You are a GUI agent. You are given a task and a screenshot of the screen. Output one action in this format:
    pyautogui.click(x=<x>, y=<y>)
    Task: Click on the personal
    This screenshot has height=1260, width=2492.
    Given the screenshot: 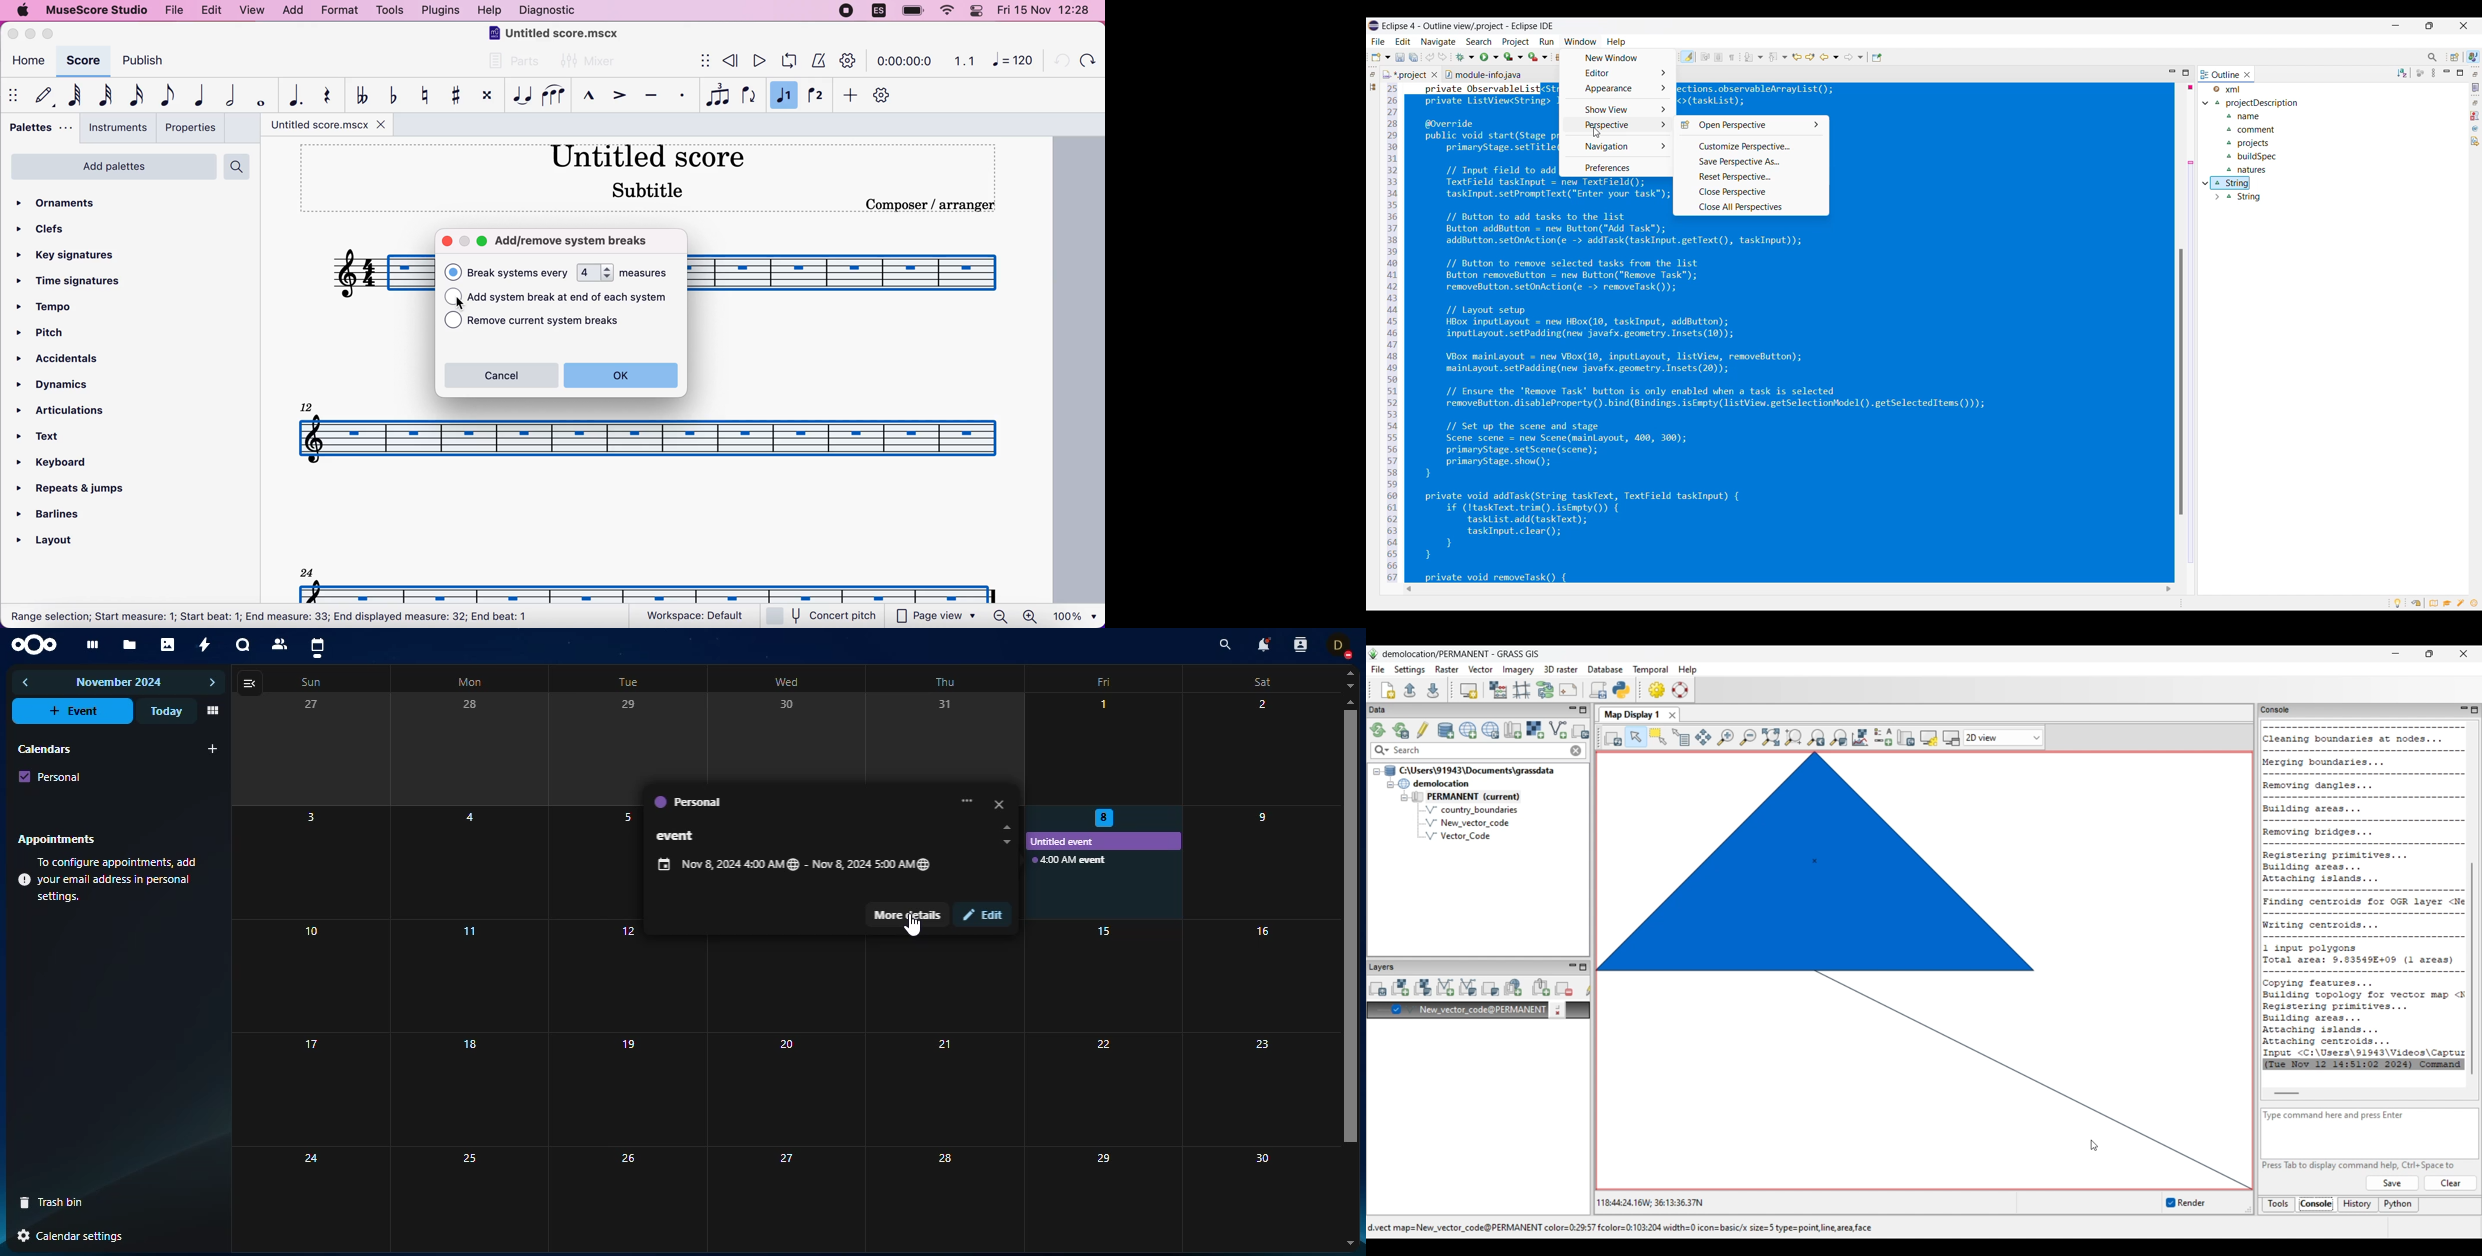 What is the action you would take?
    pyautogui.click(x=51, y=776)
    